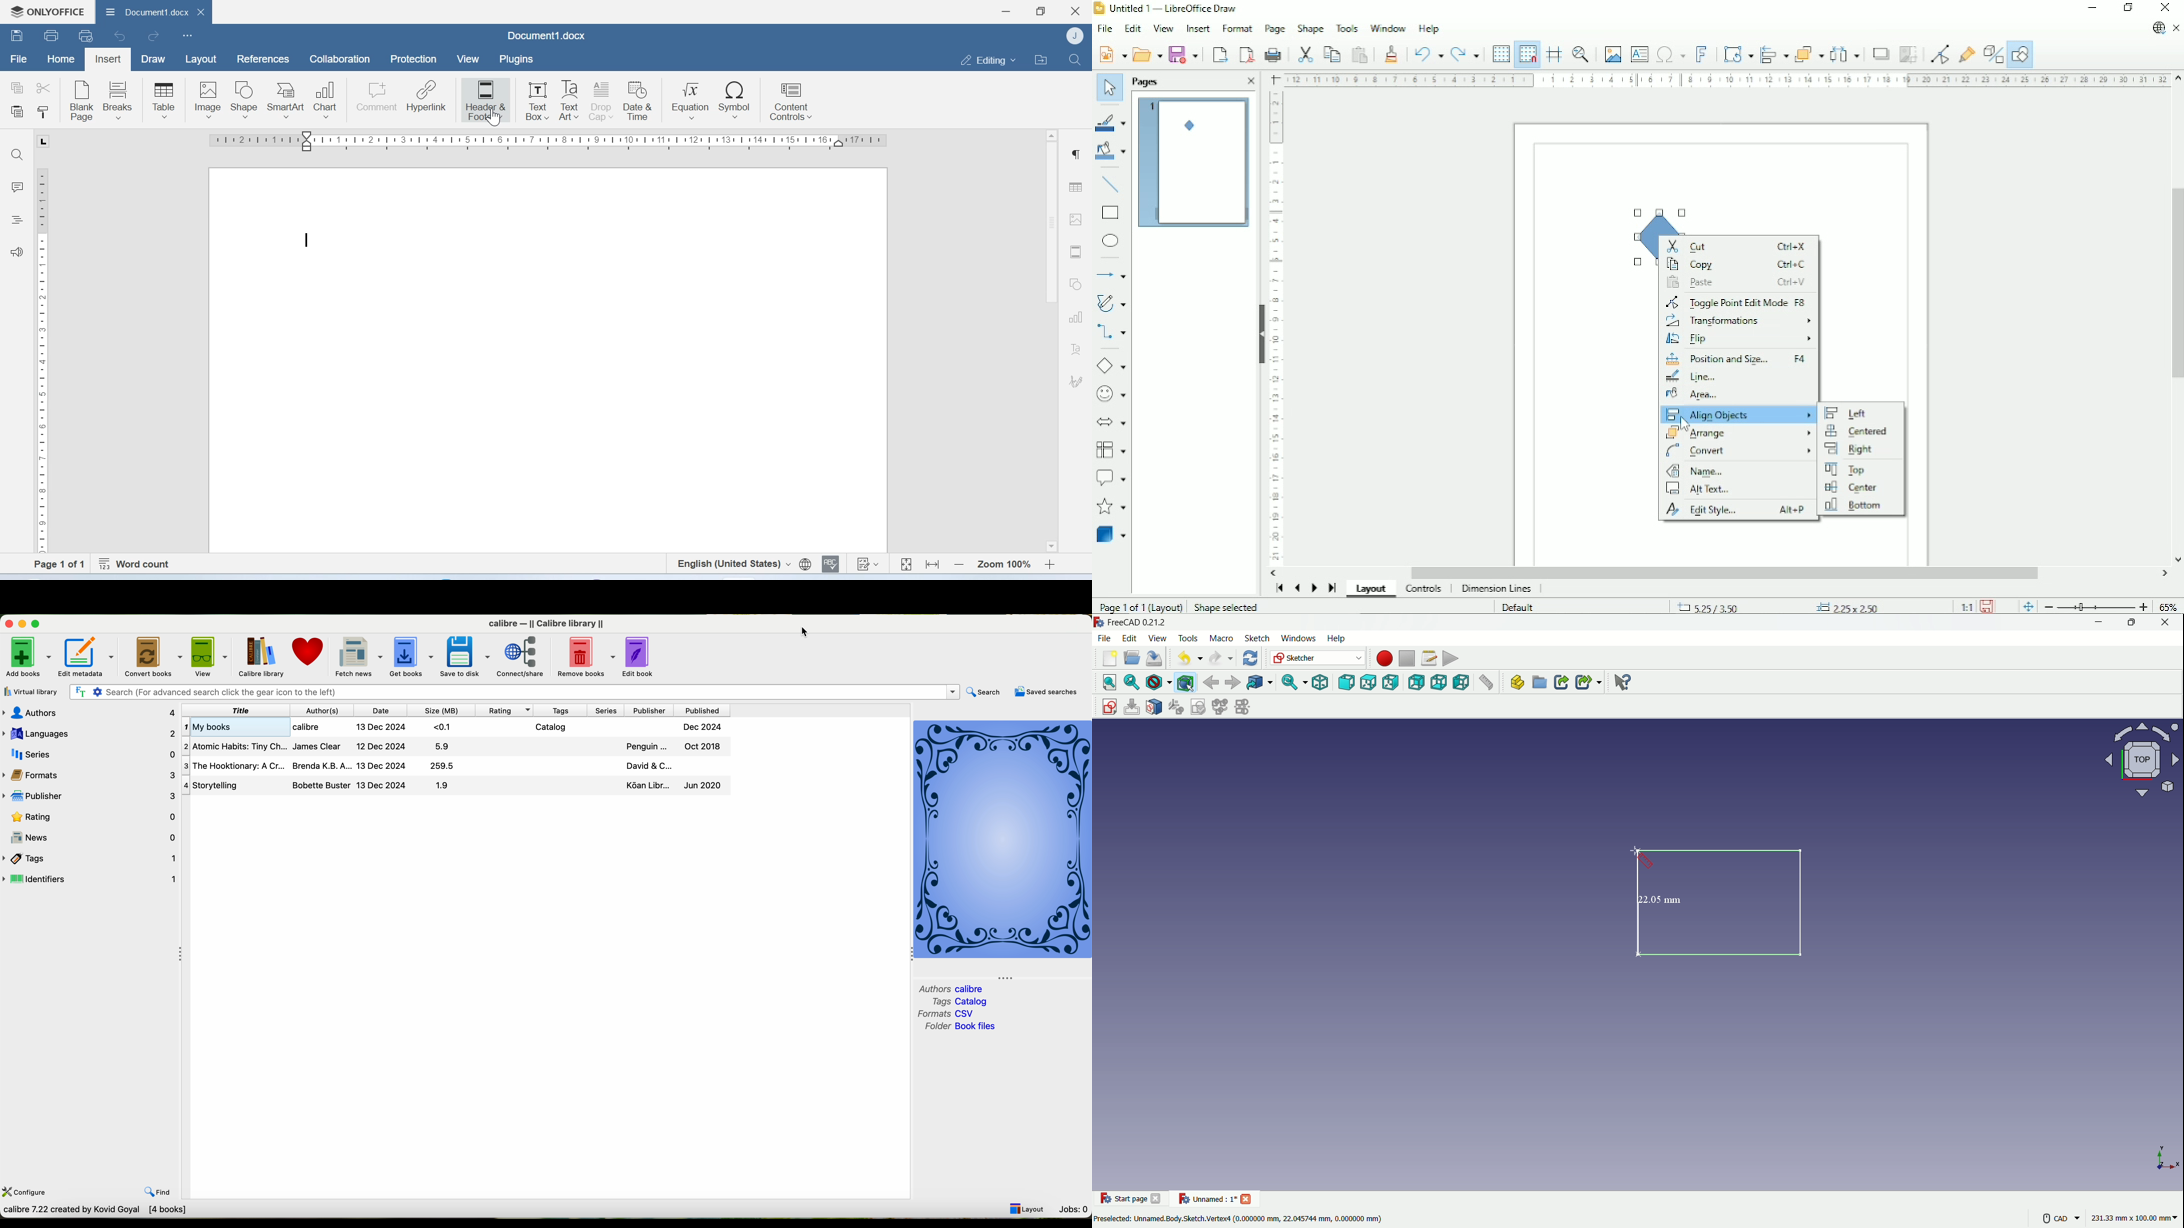  Describe the element at coordinates (1187, 638) in the screenshot. I see `tools menu` at that location.